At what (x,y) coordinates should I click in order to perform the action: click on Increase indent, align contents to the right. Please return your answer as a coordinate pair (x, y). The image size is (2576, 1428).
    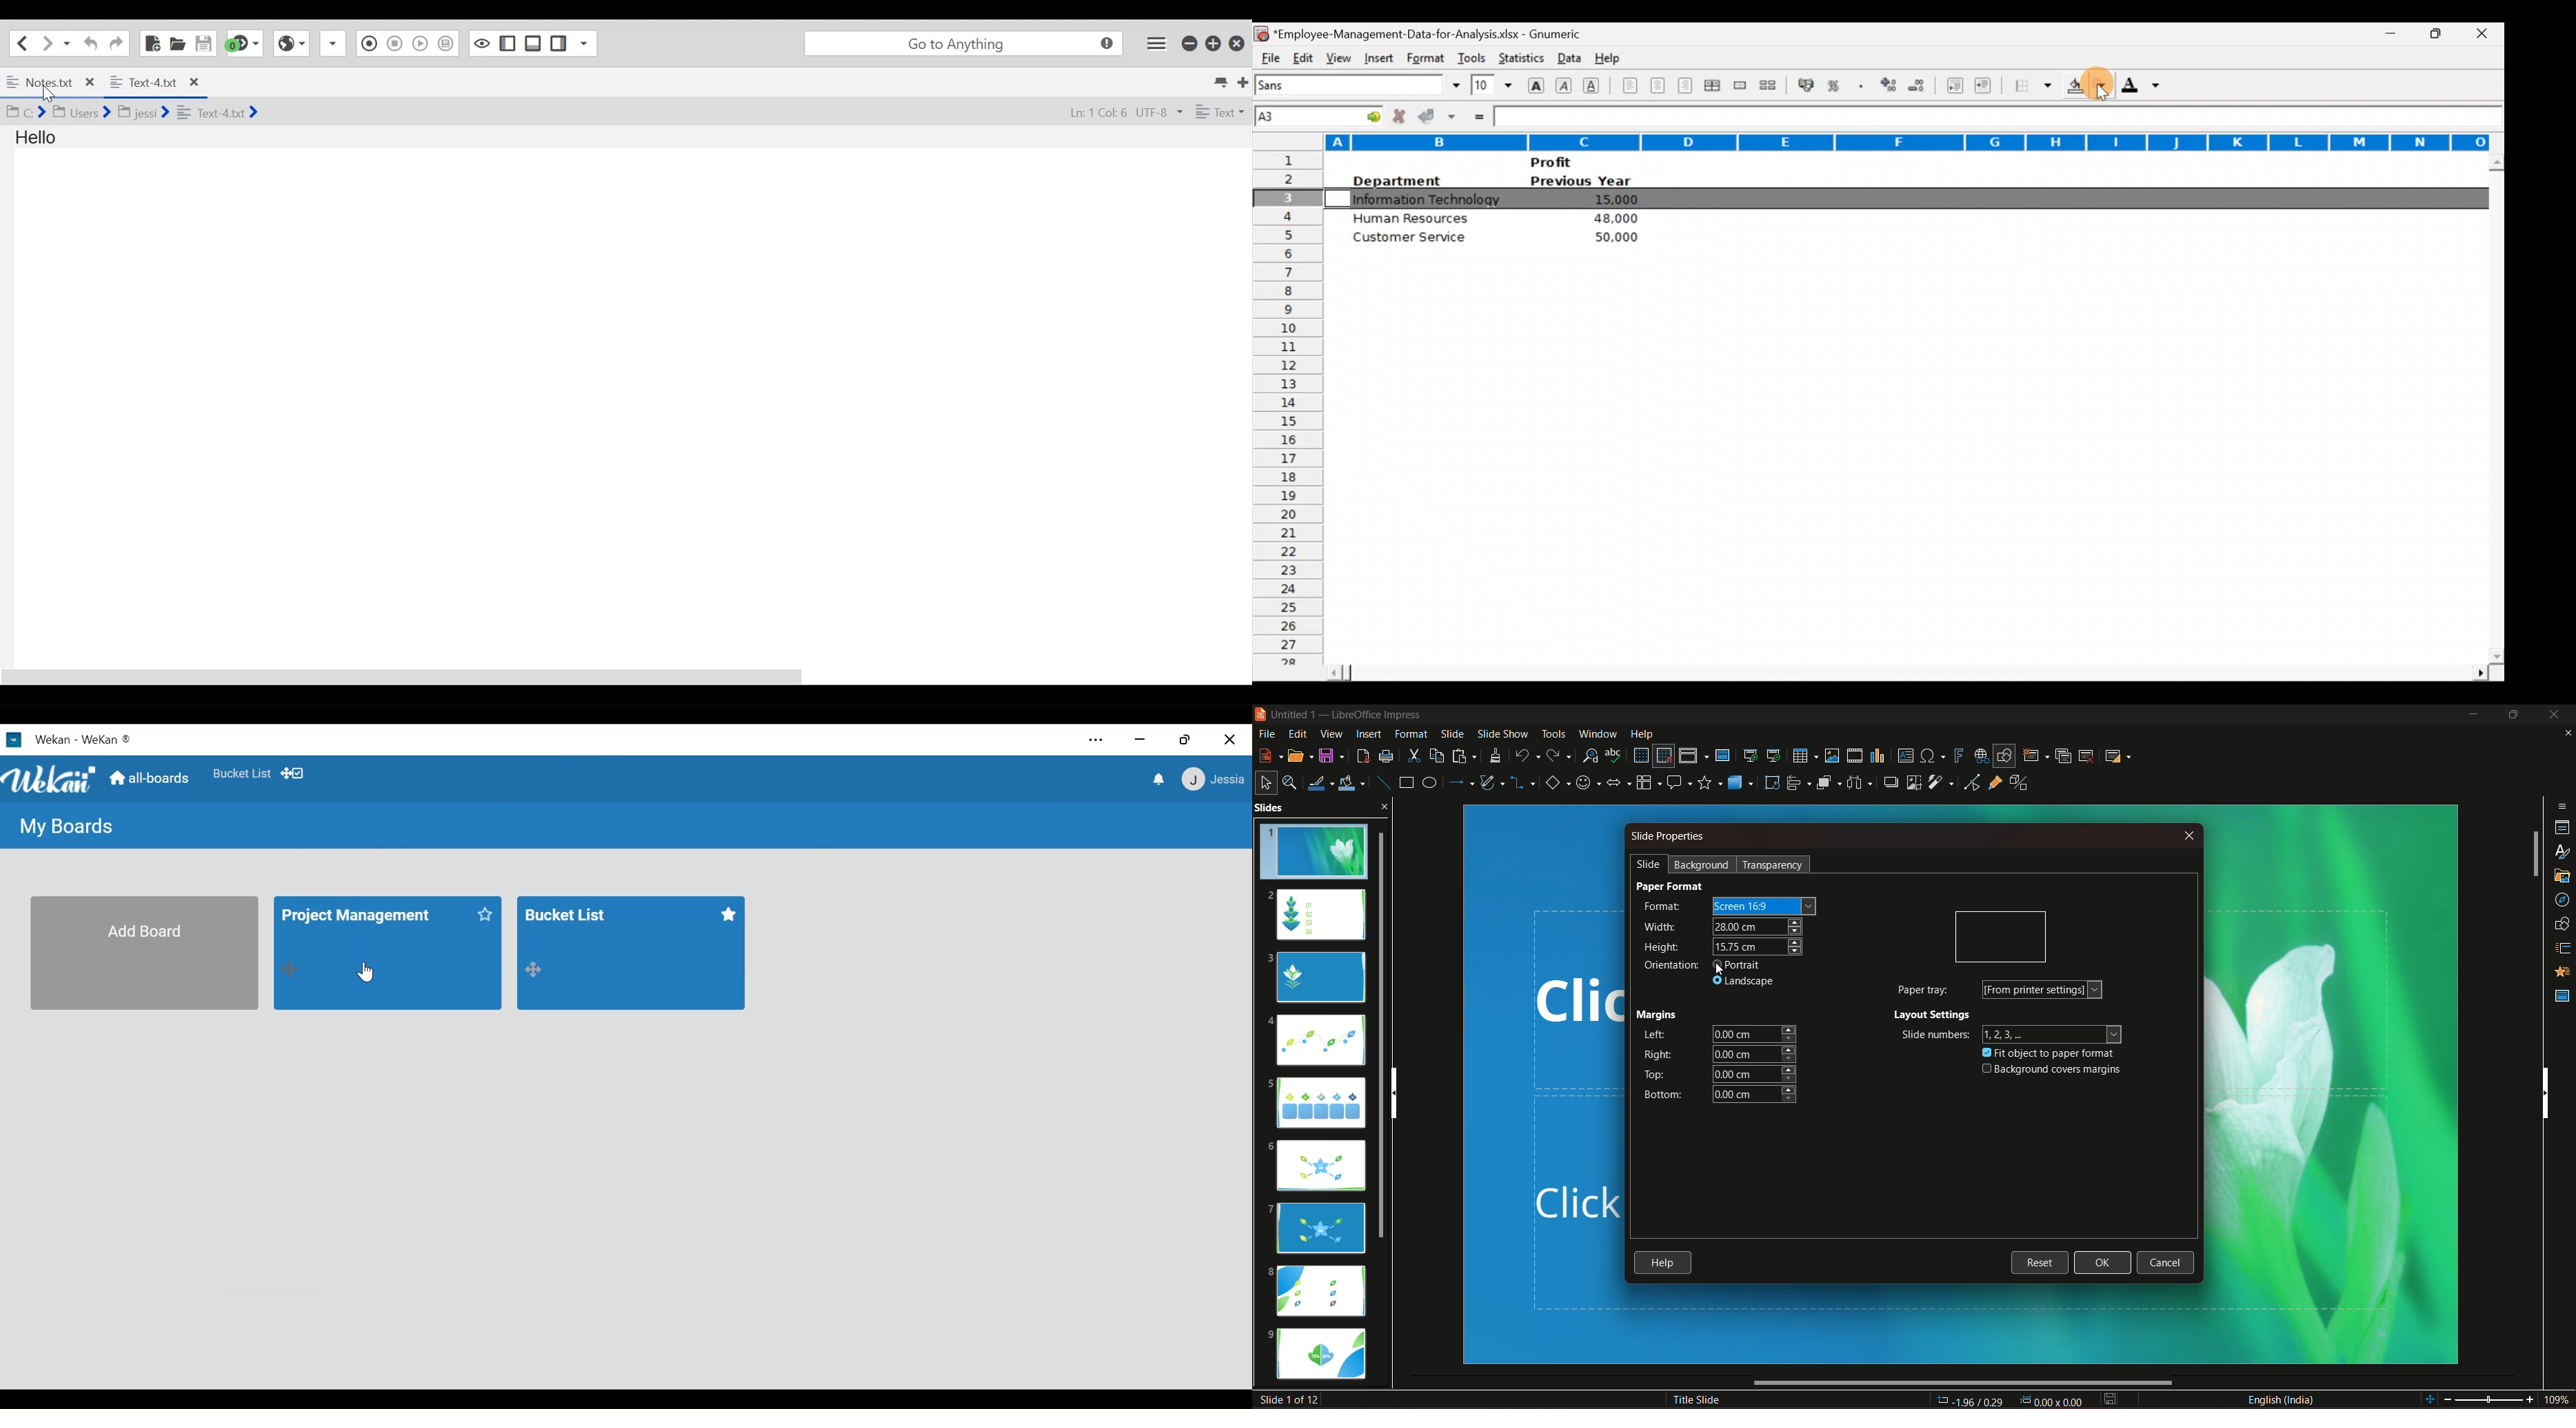
    Looking at the image, I should click on (1986, 87).